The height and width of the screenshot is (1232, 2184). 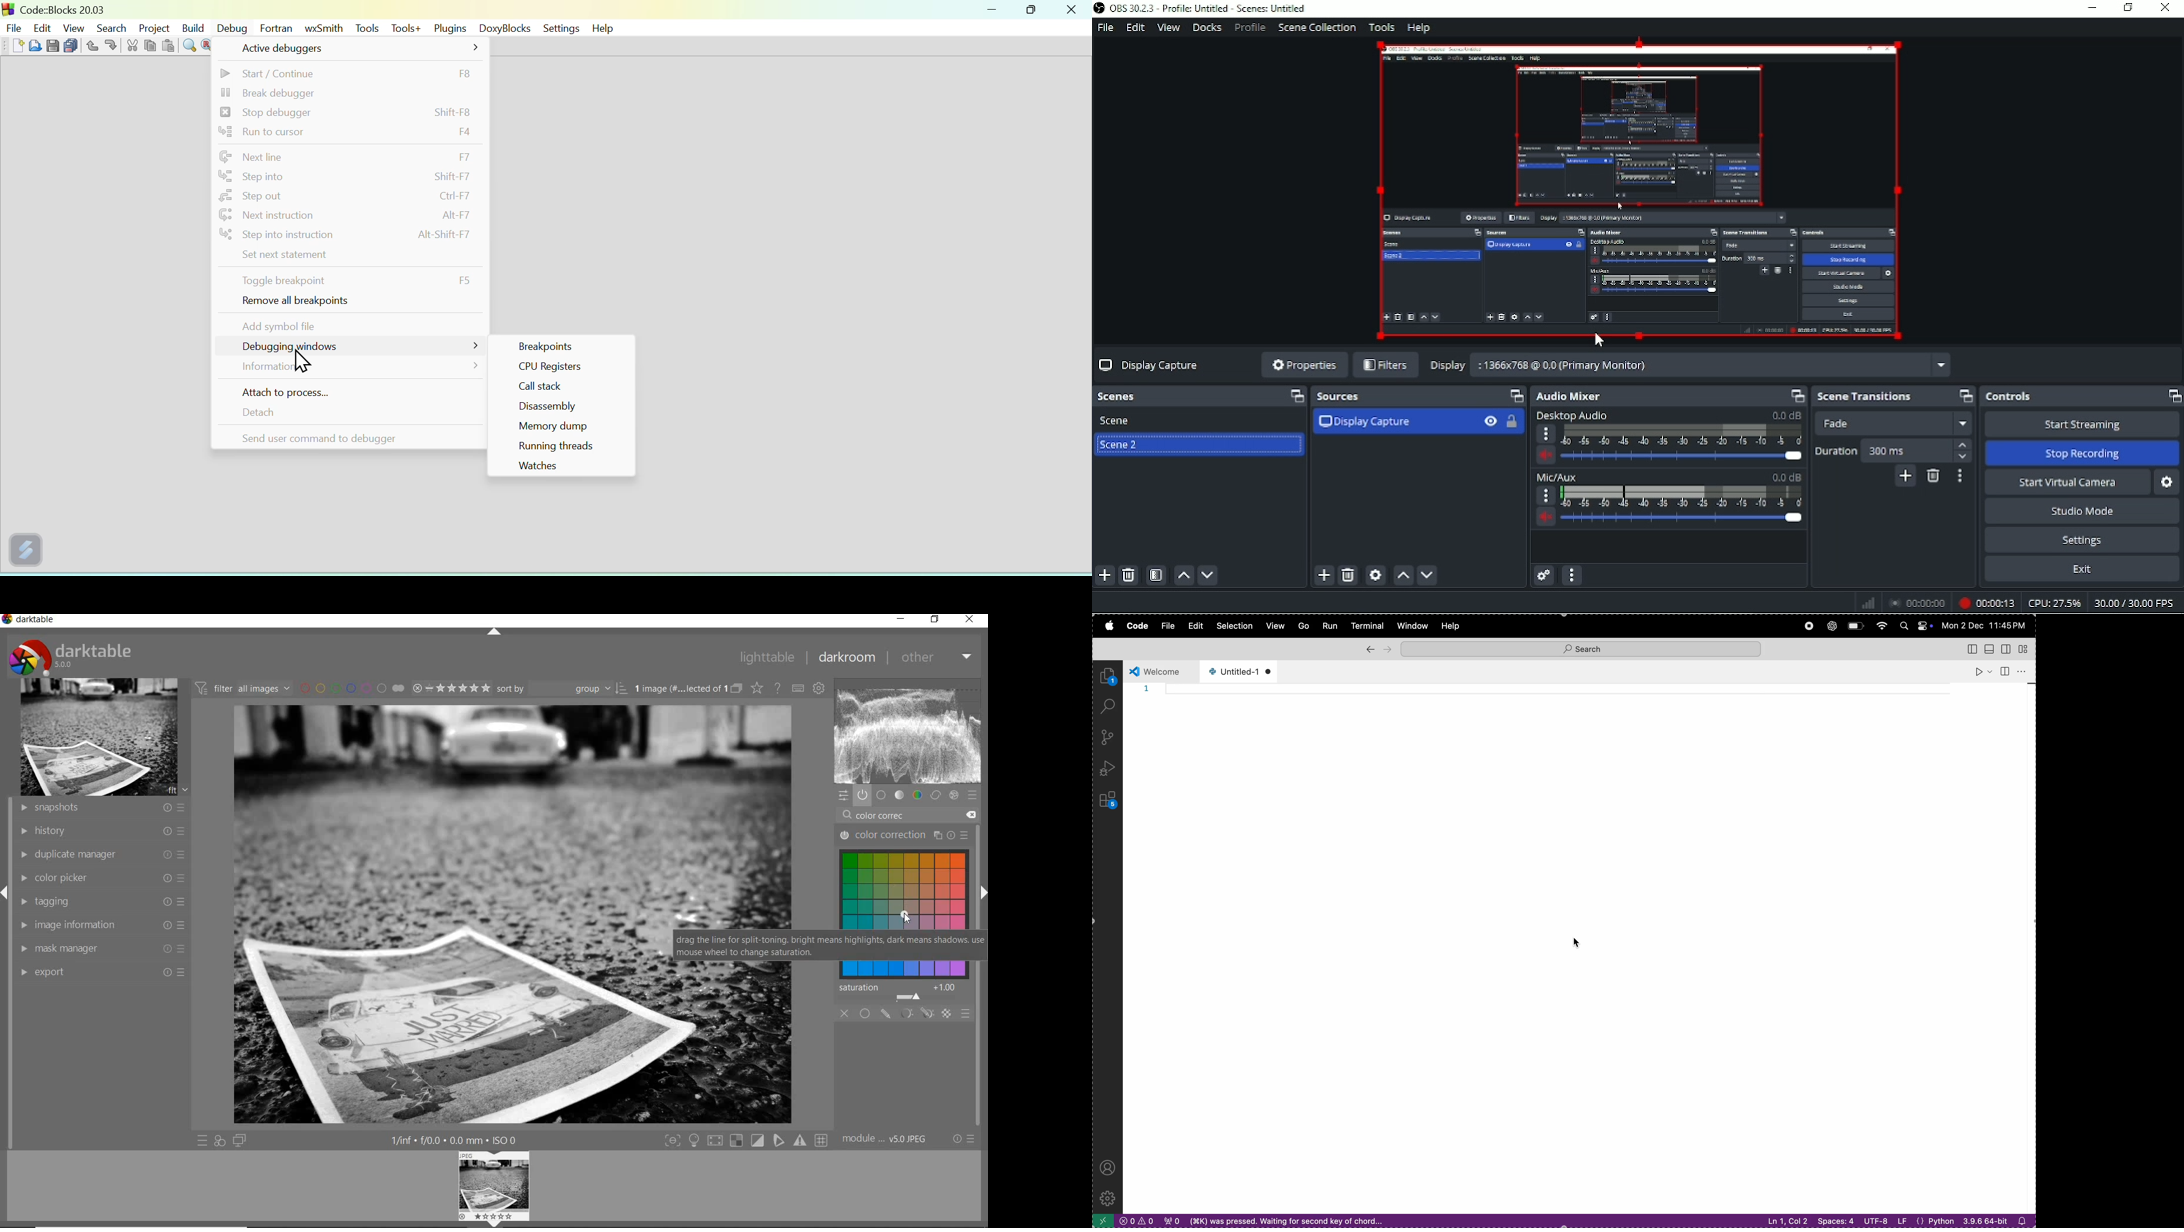 I want to click on color correc, so click(x=889, y=816).